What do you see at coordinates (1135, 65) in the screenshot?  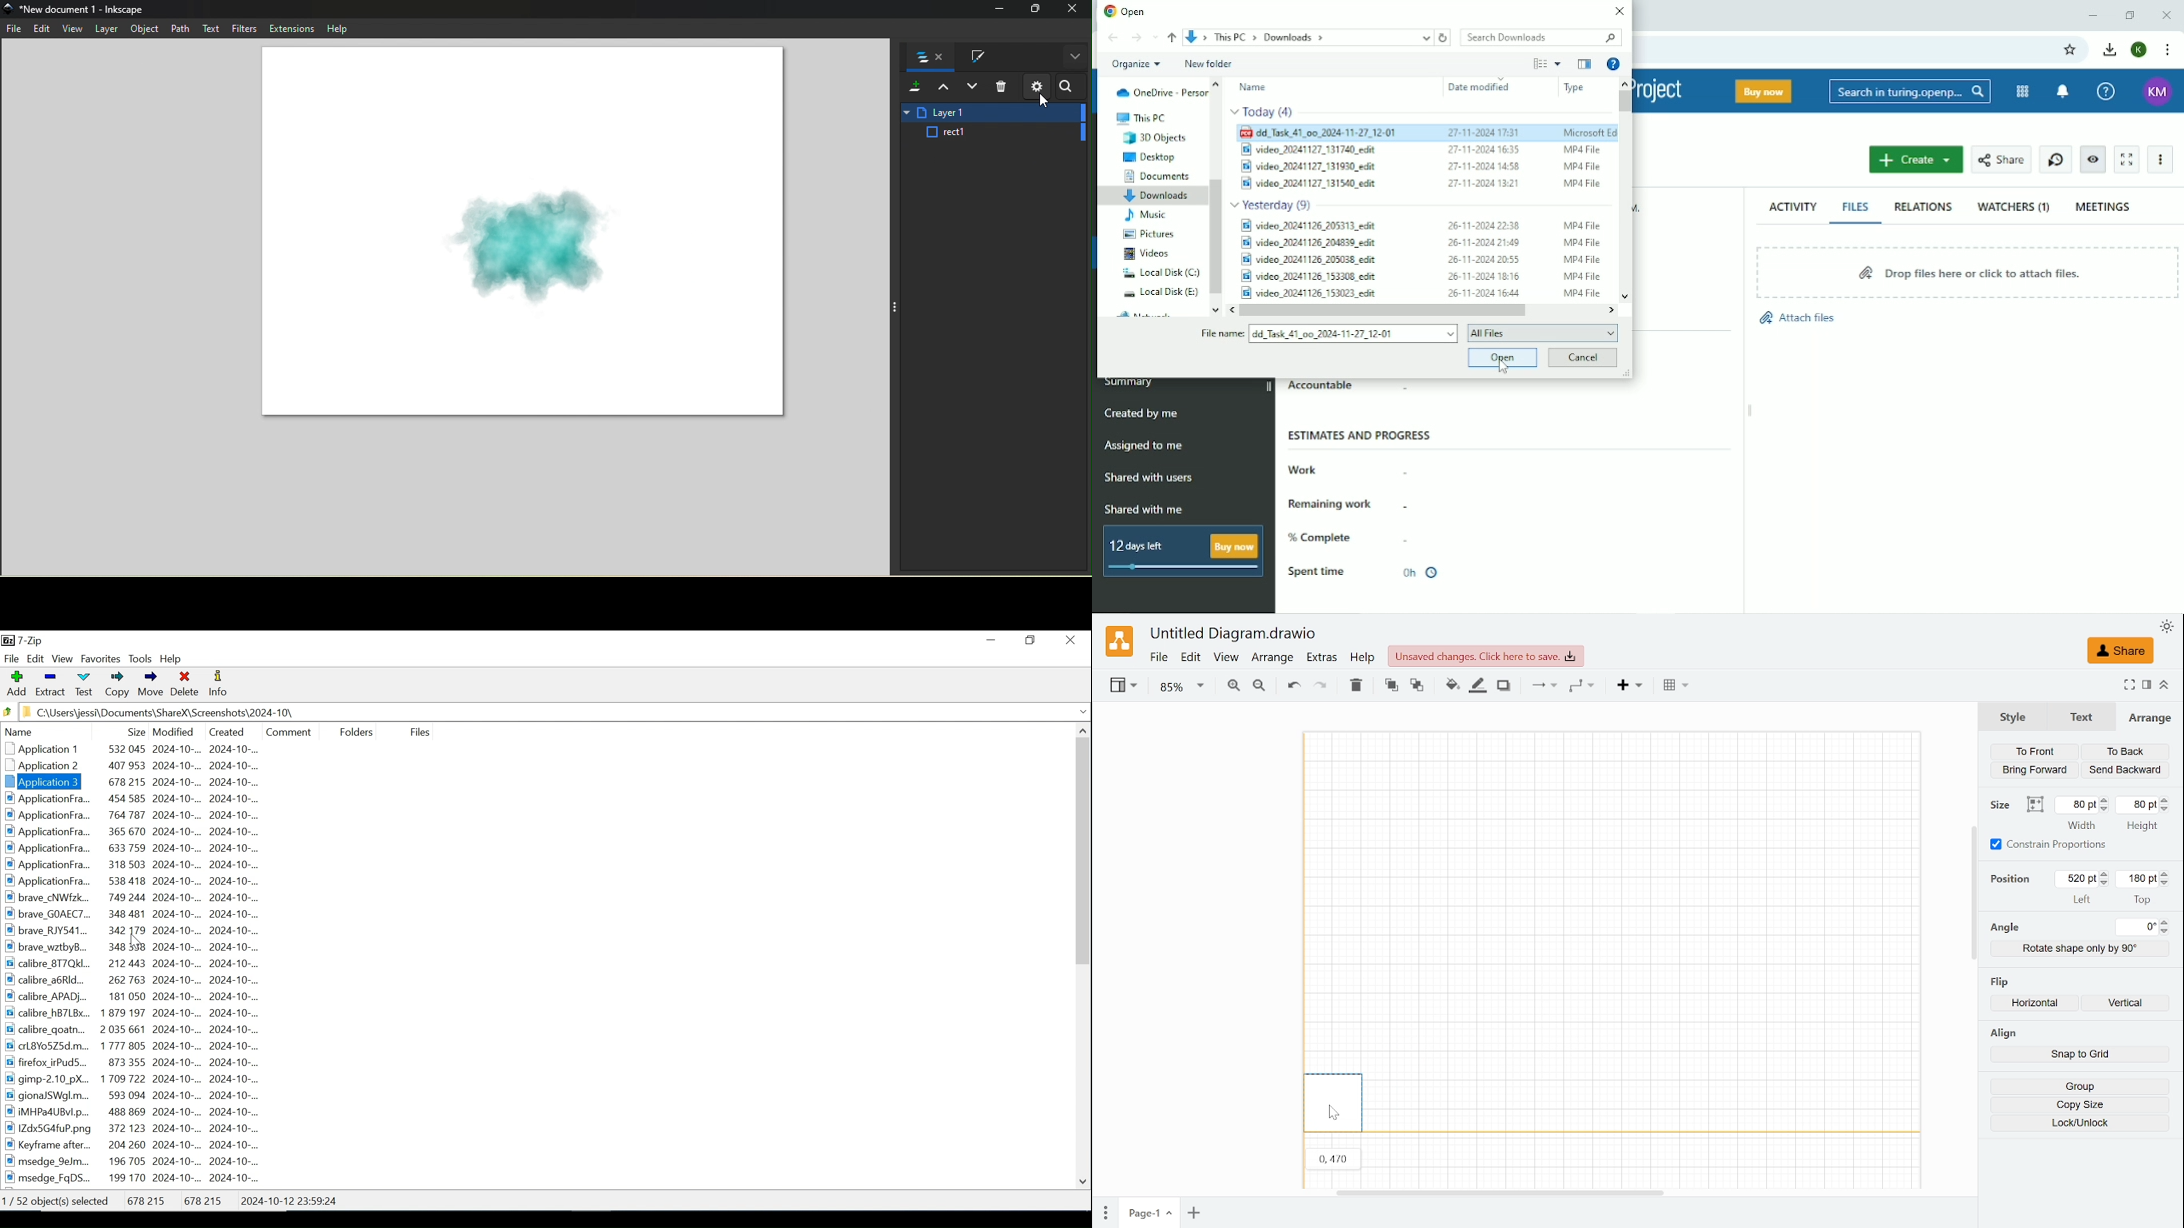 I see `Organize` at bounding box center [1135, 65].